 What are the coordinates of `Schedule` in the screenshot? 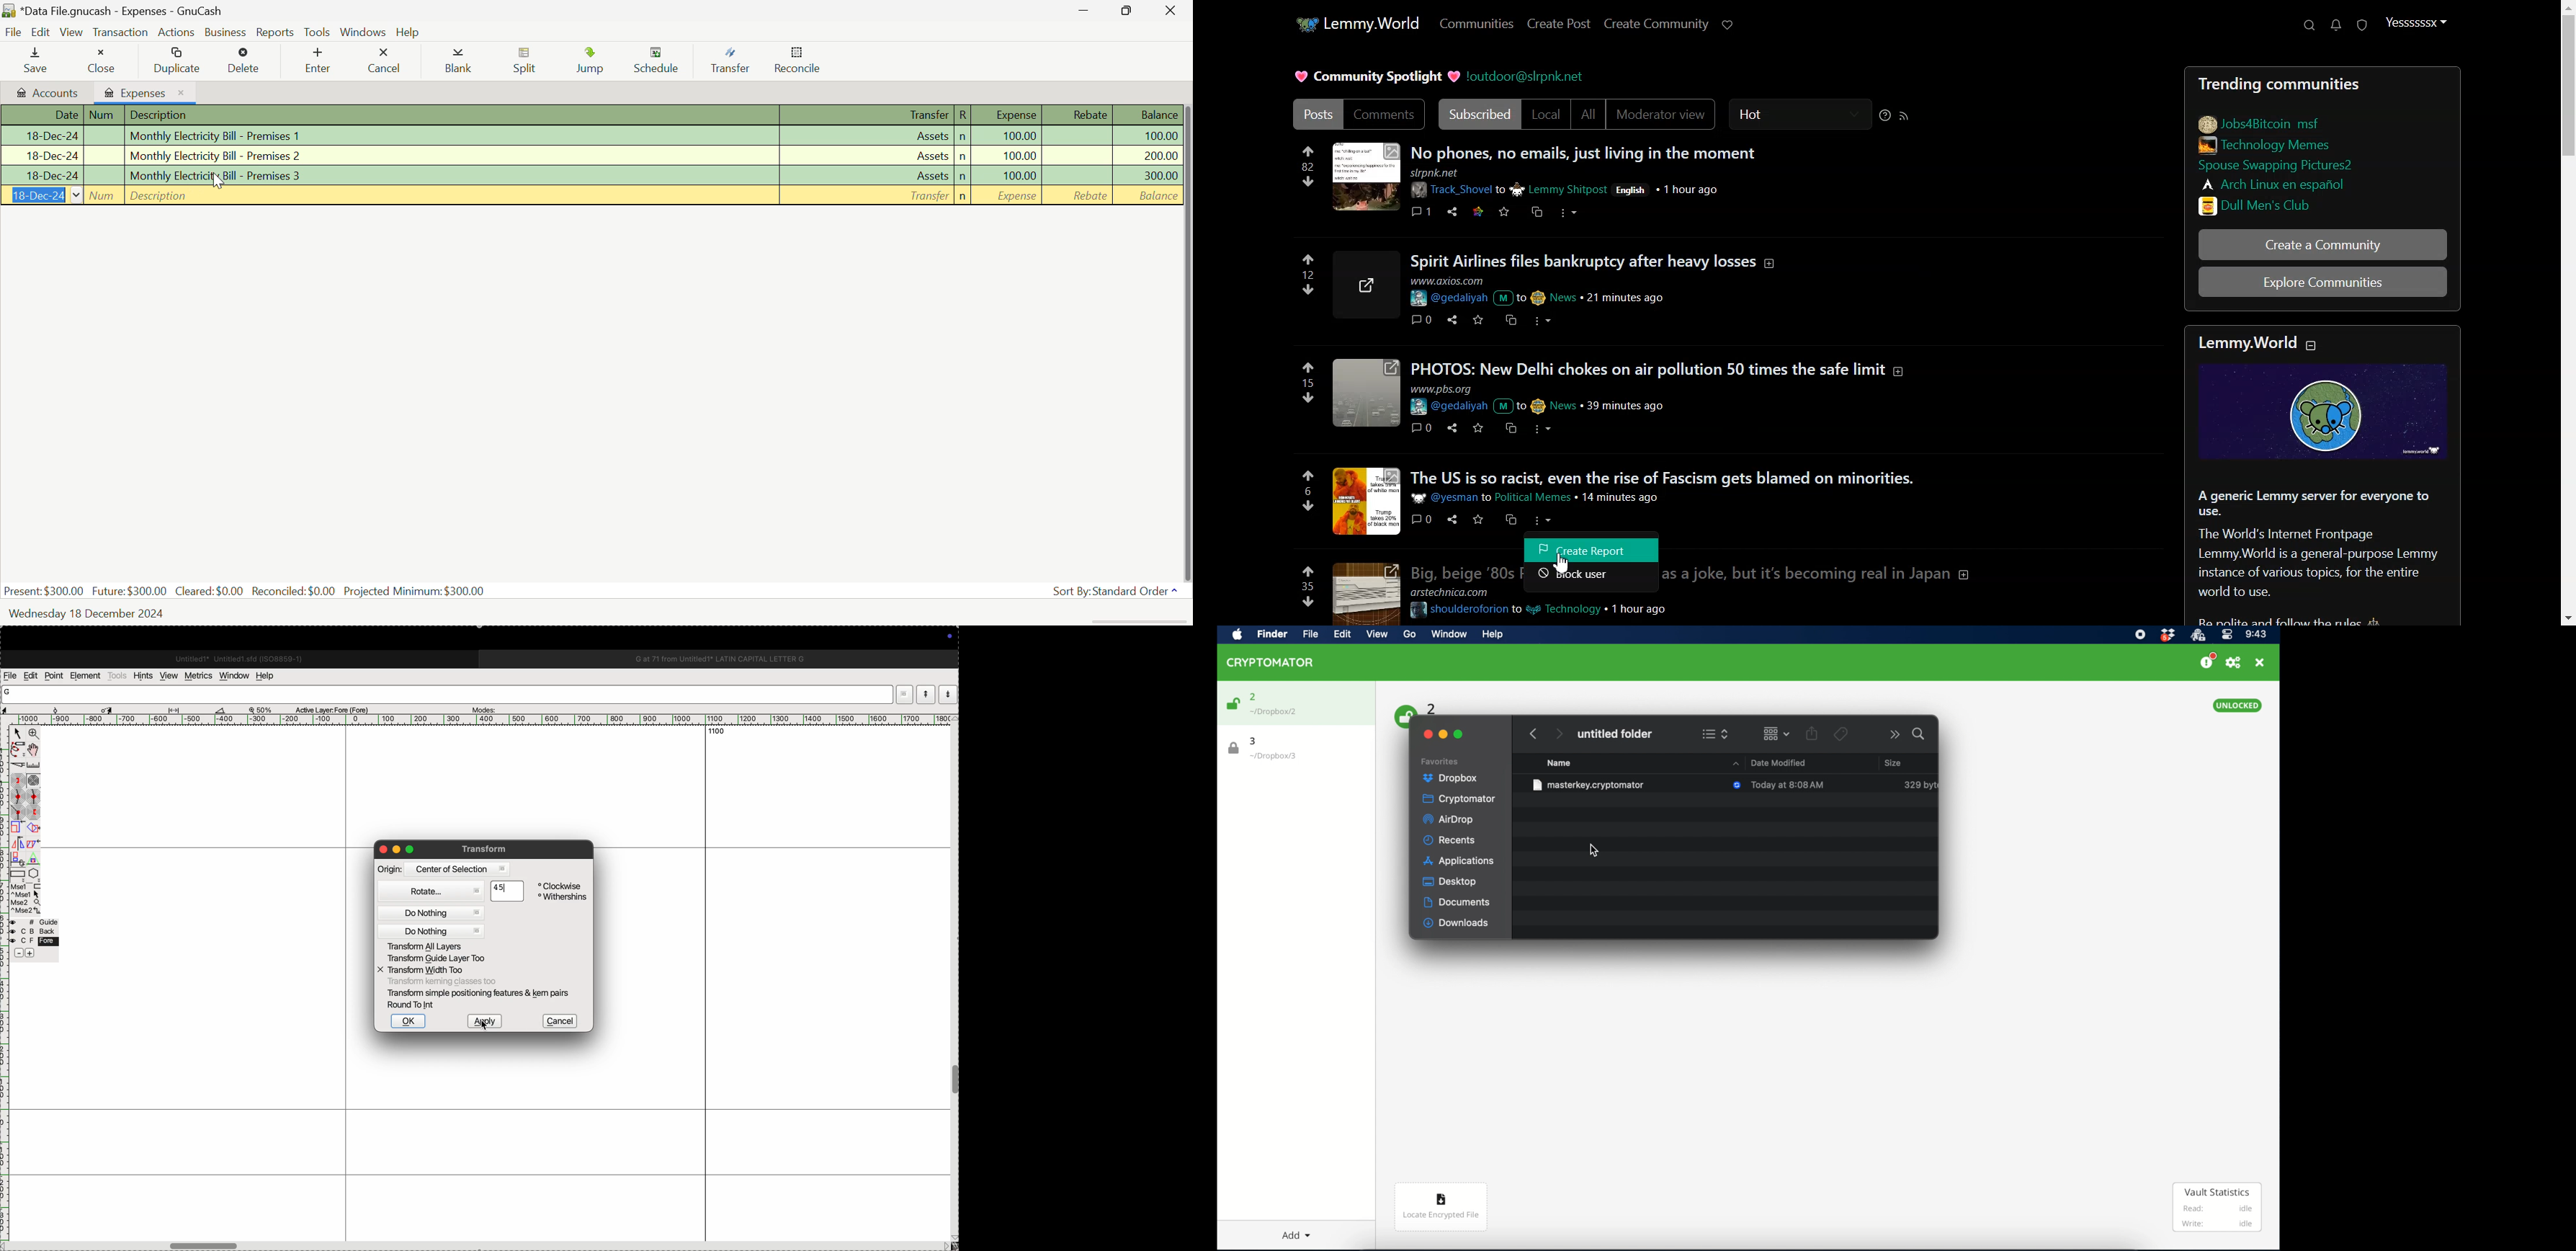 It's located at (659, 62).